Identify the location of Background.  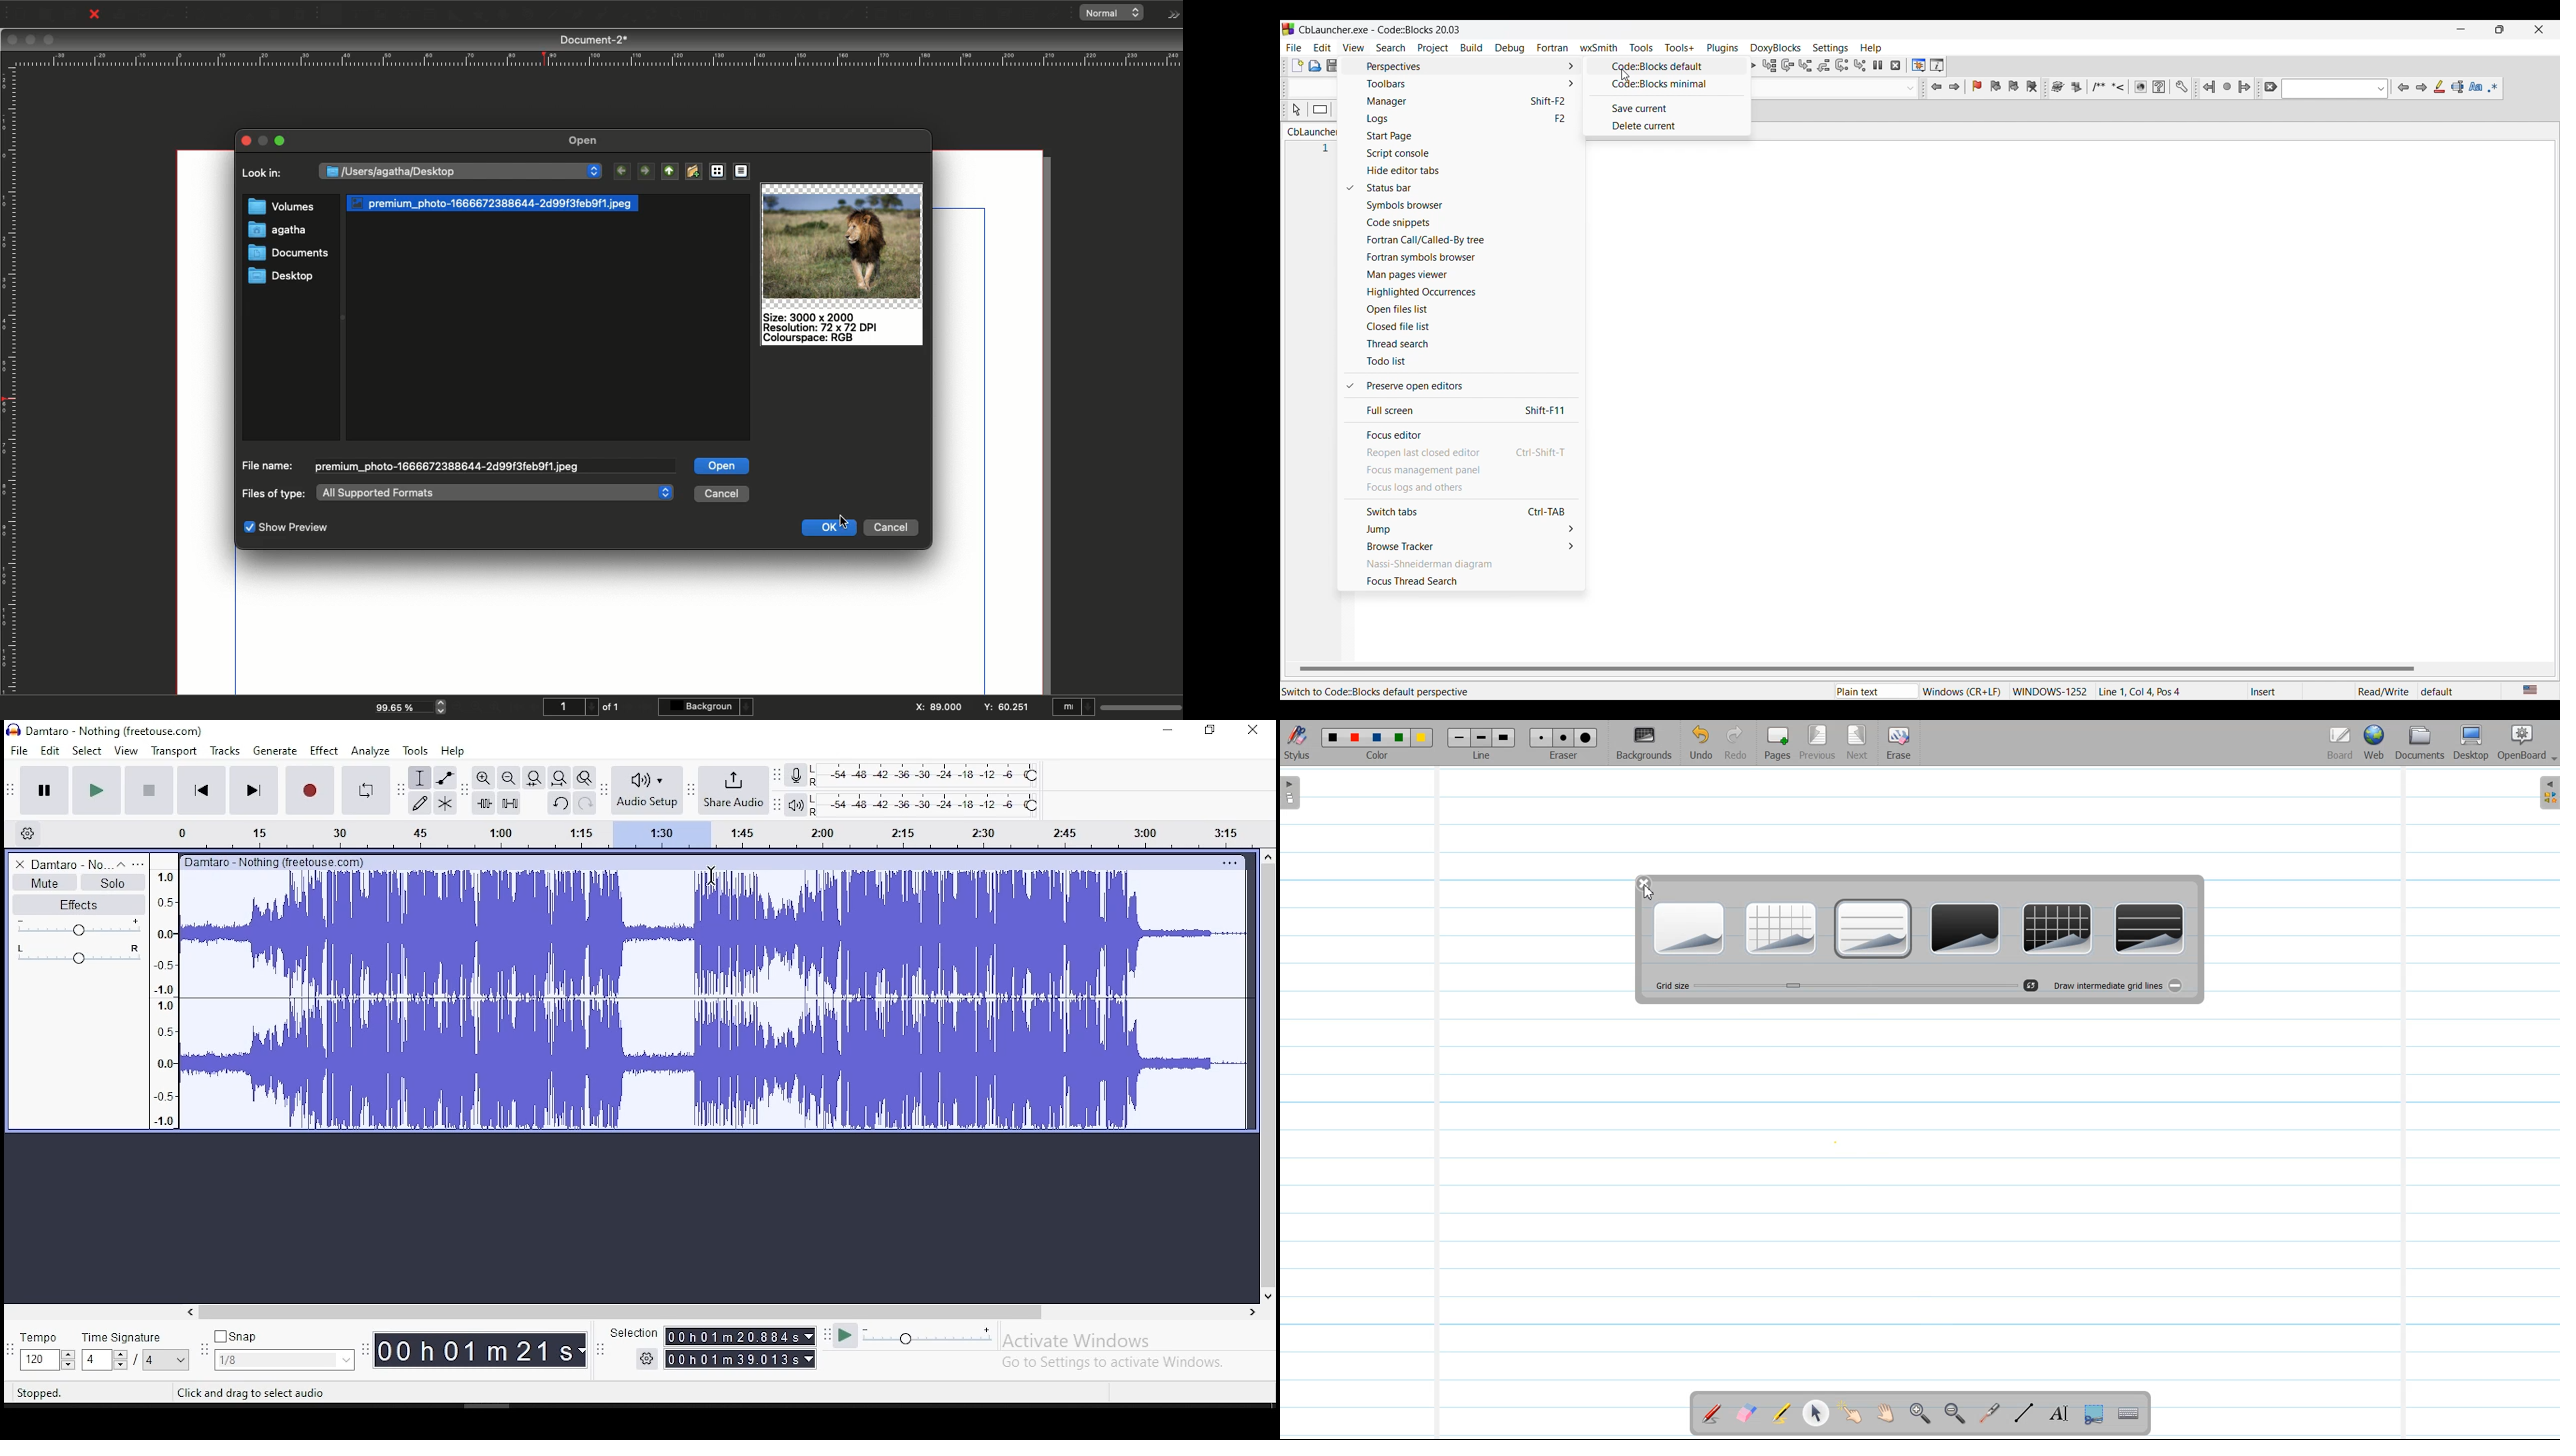
(708, 707).